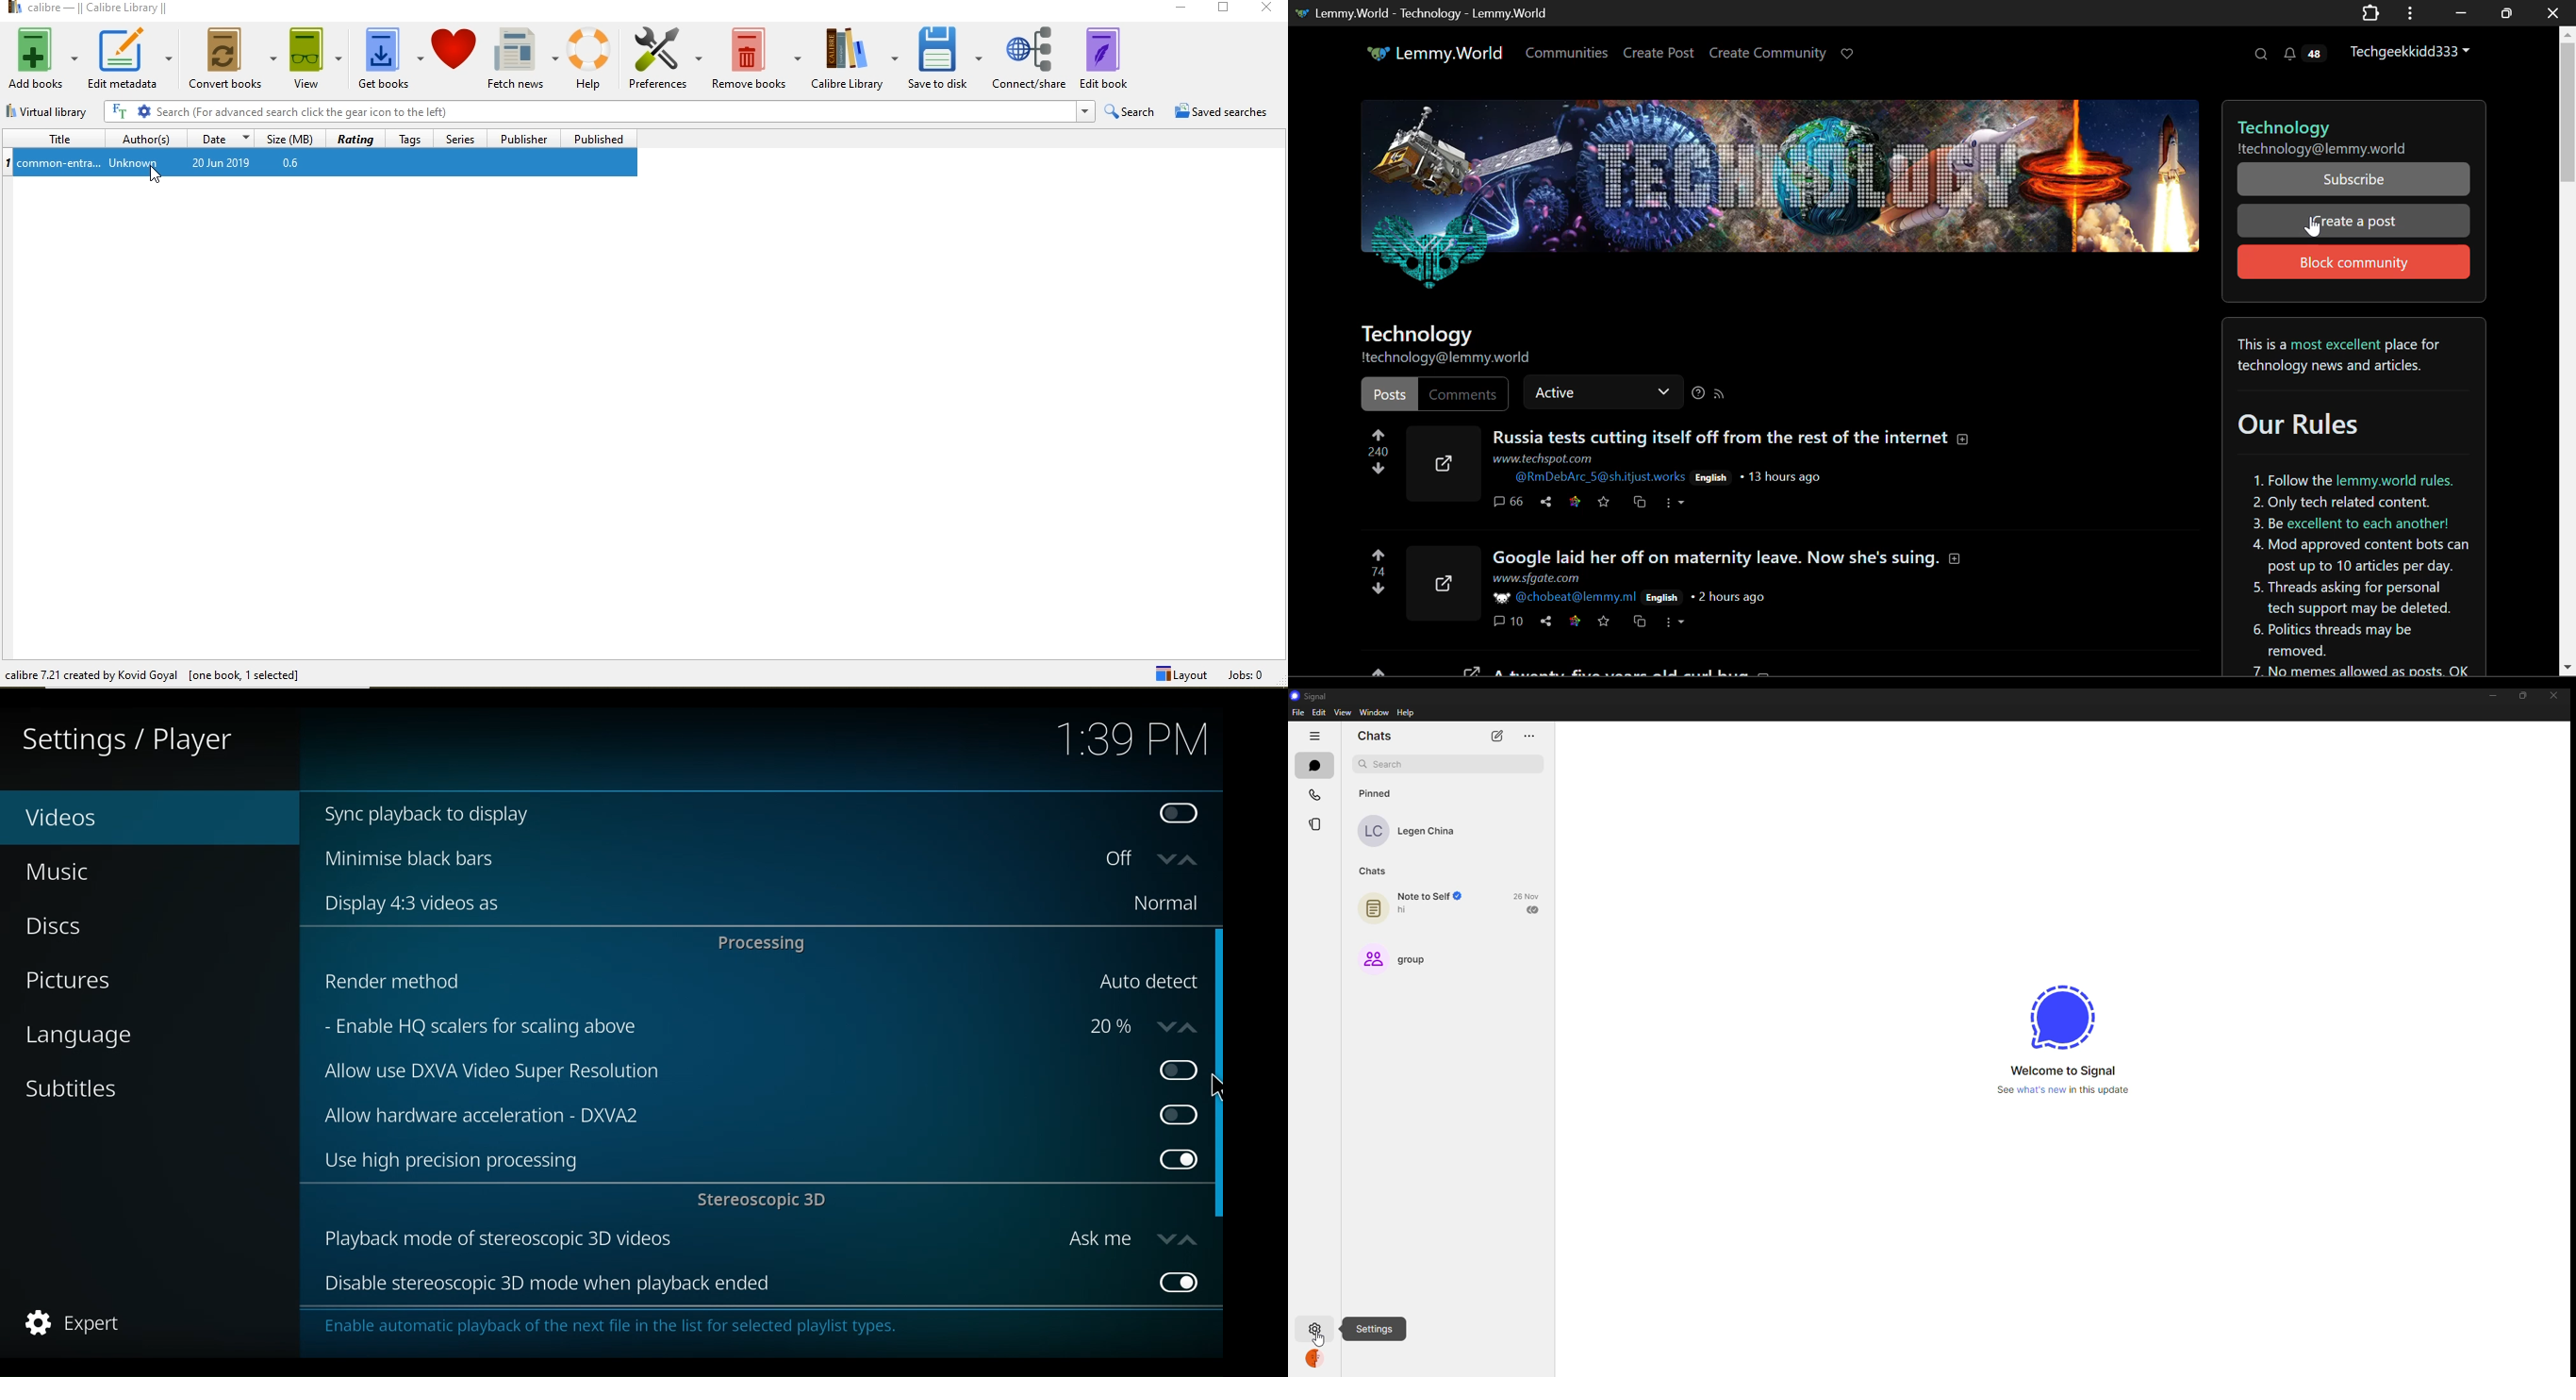  What do you see at coordinates (413, 139) in the screenshot?
I see `Tags` at bounding box center [413, 139].